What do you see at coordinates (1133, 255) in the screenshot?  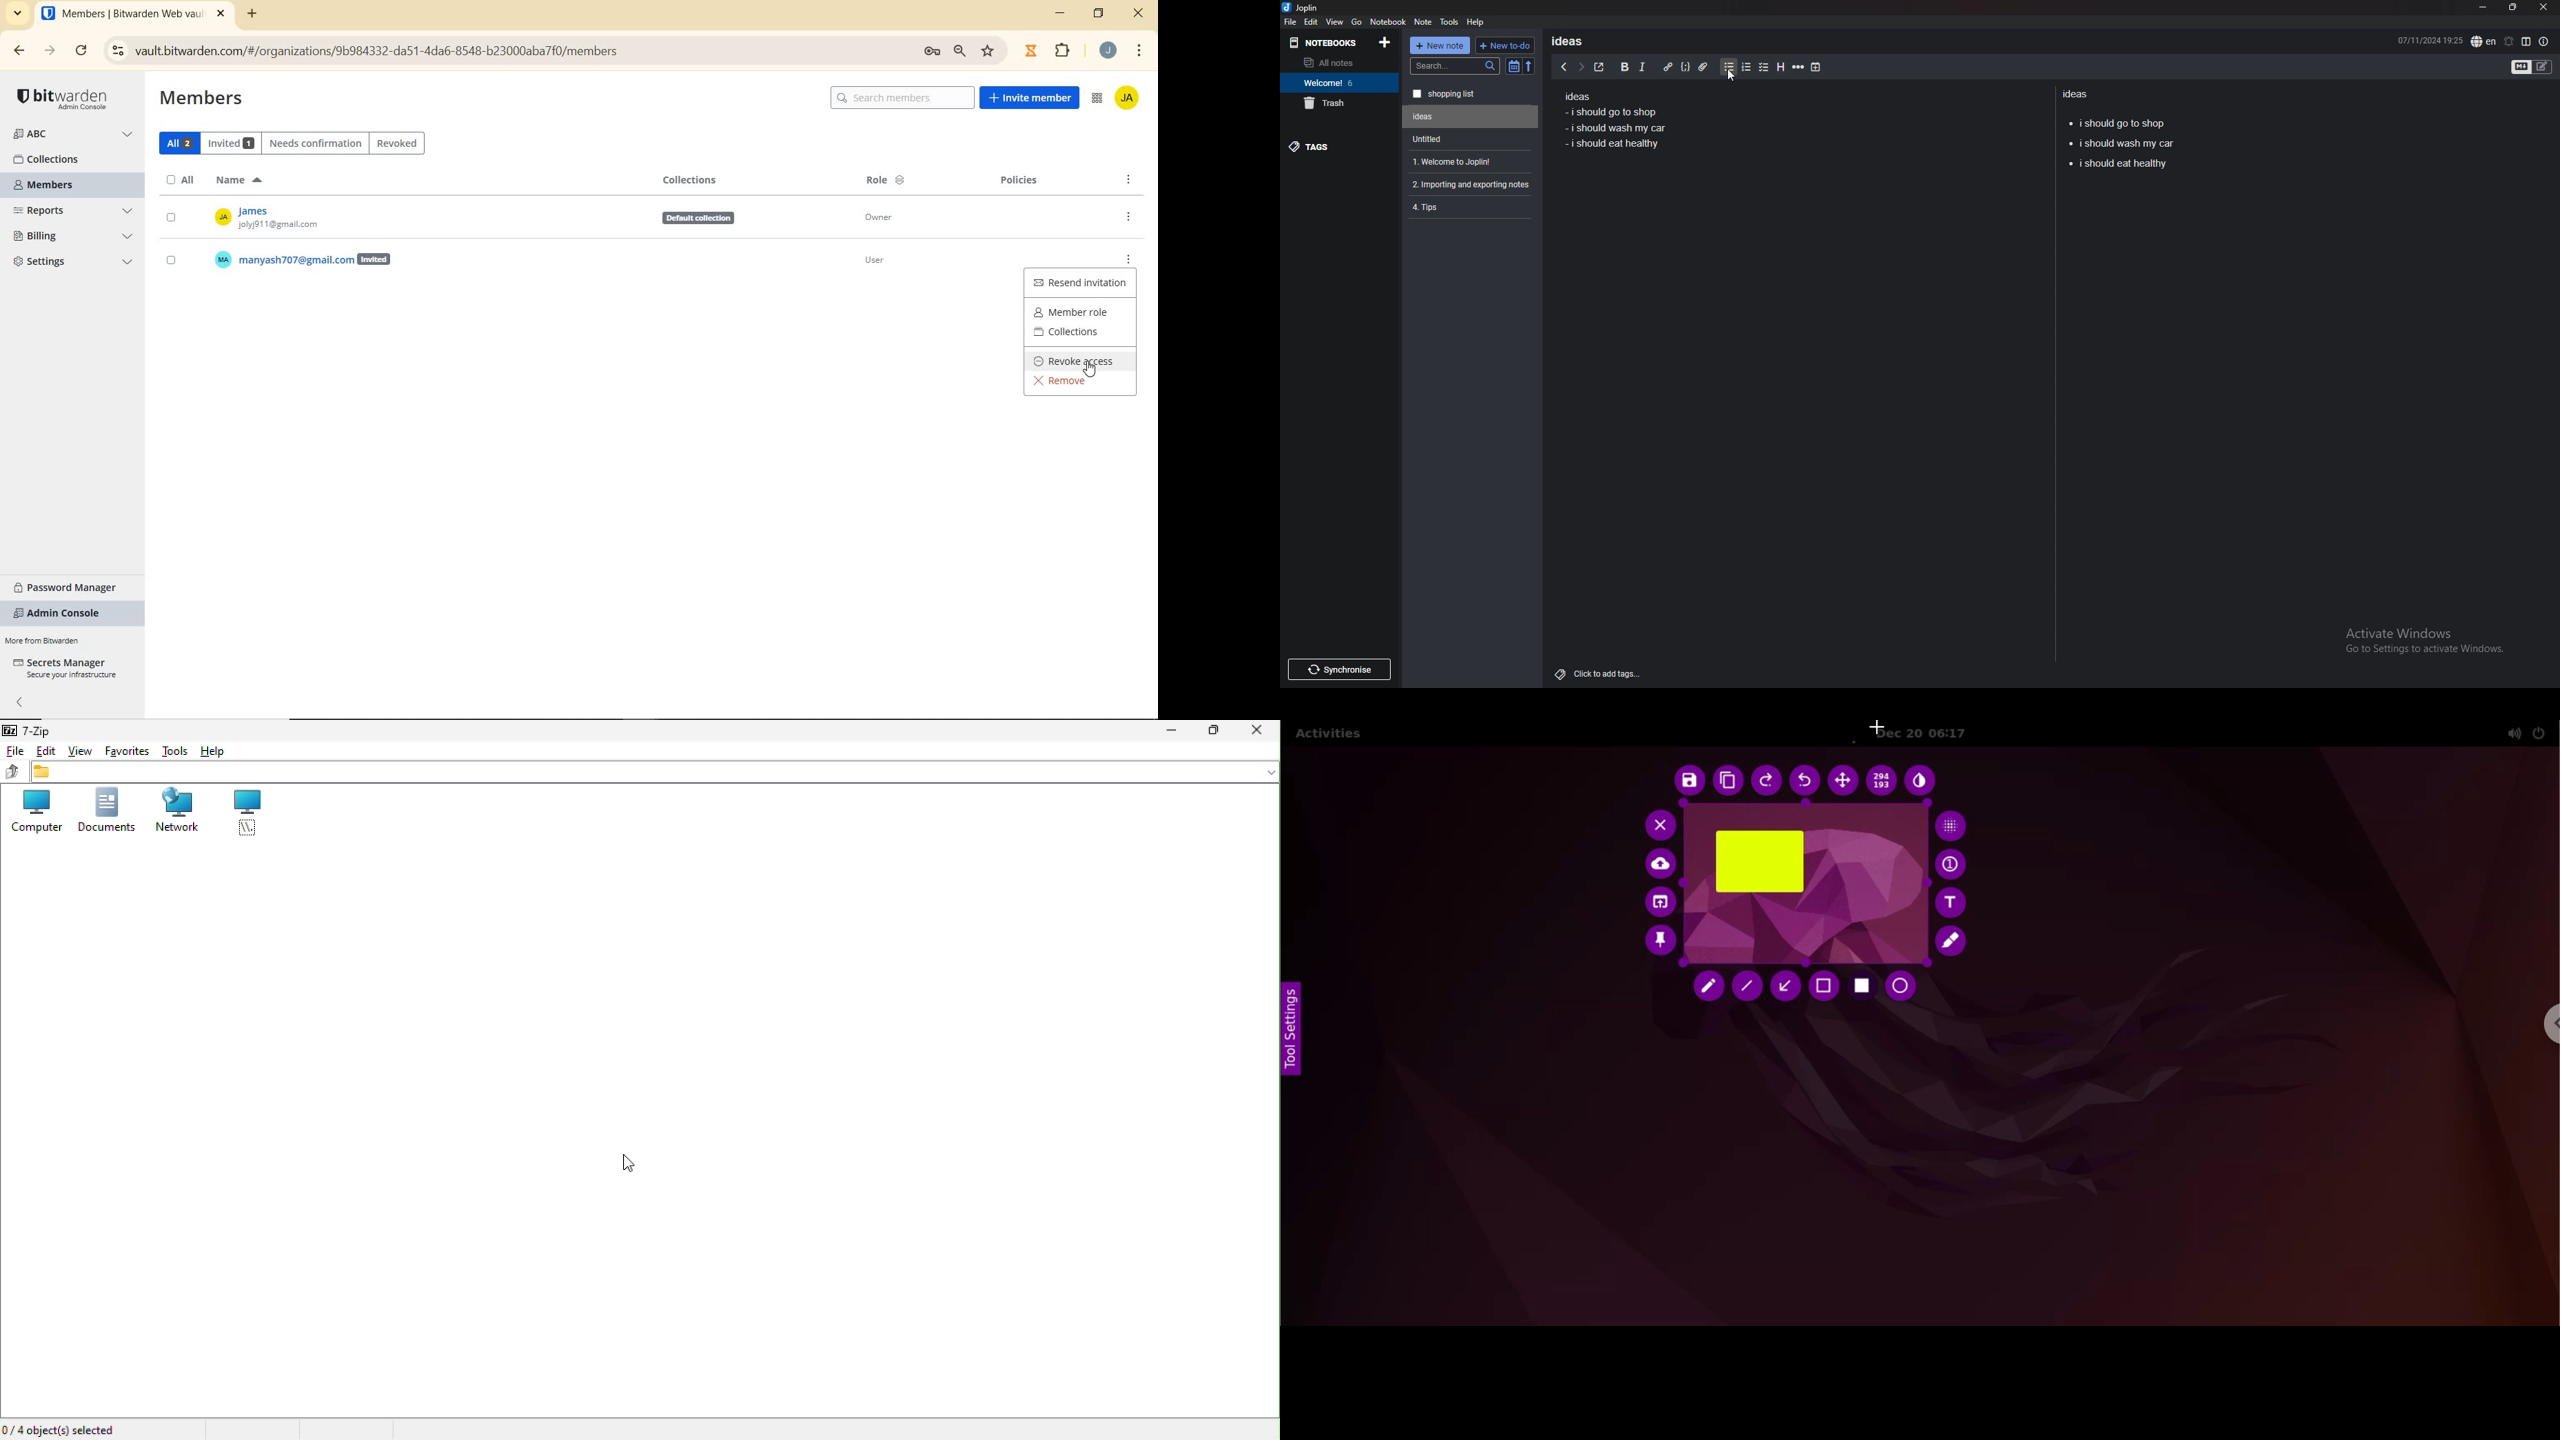 I see `OPTIONS` at bounding box center [1133, 255].